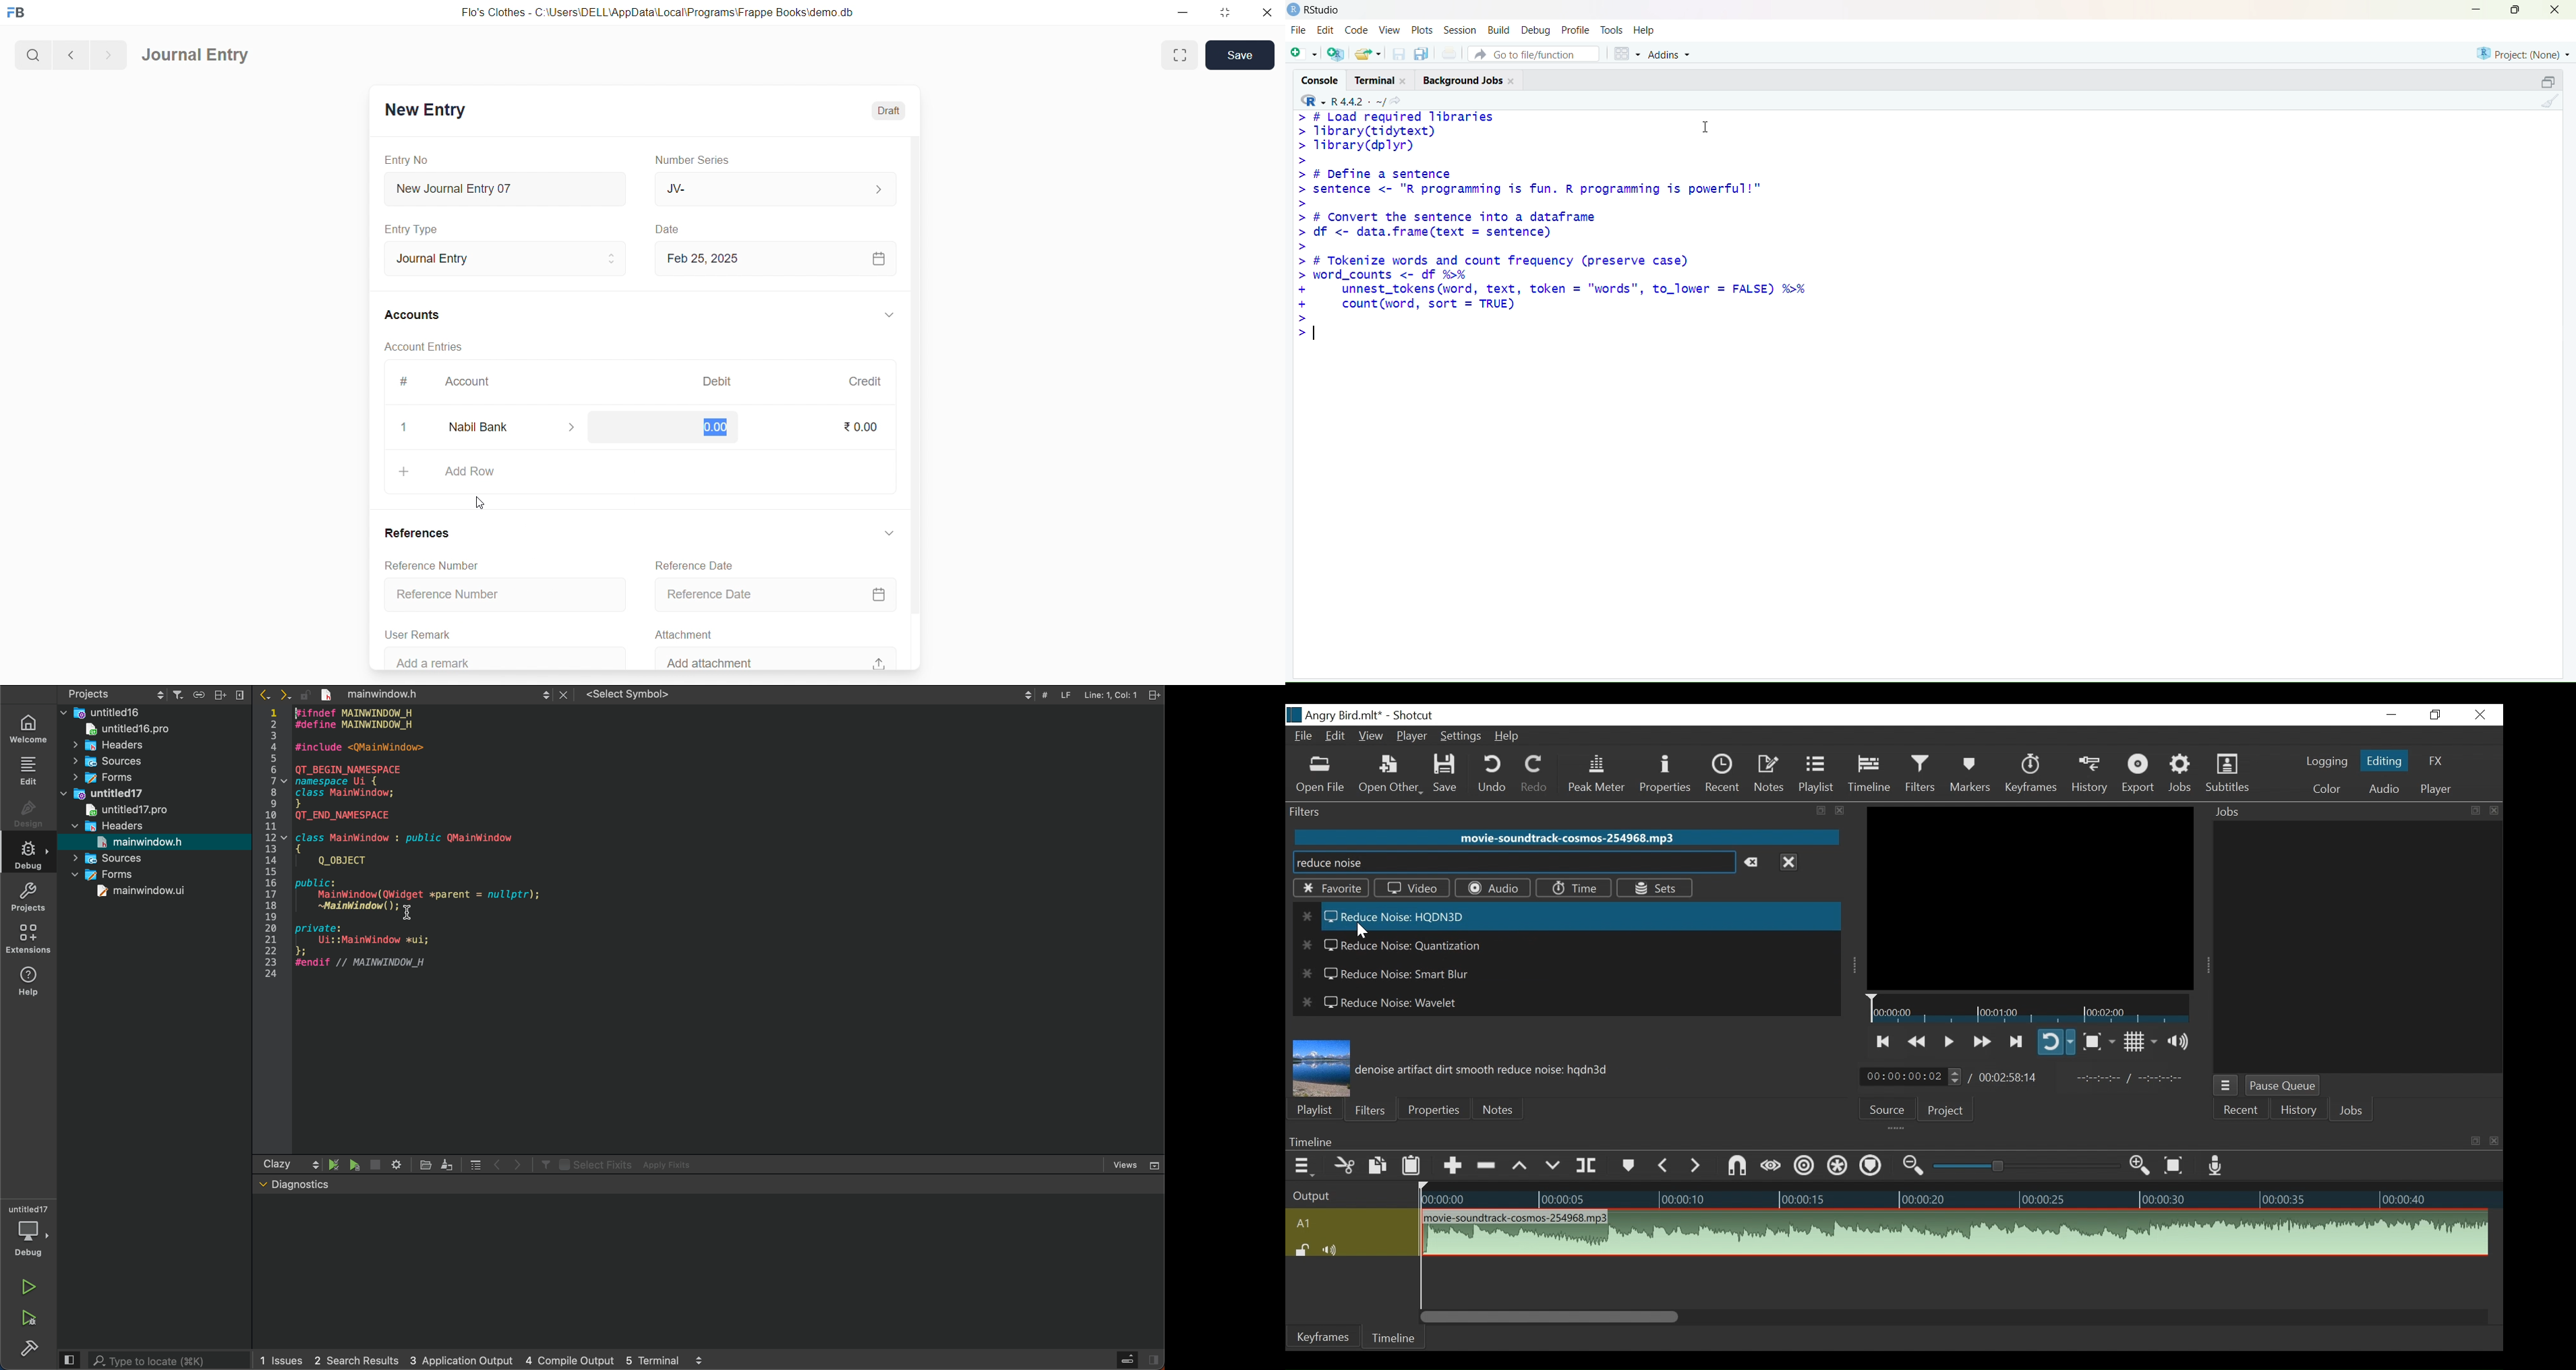 This screenshot has height=1372, width=2576. I want to click on Credit, so click(864, 381).